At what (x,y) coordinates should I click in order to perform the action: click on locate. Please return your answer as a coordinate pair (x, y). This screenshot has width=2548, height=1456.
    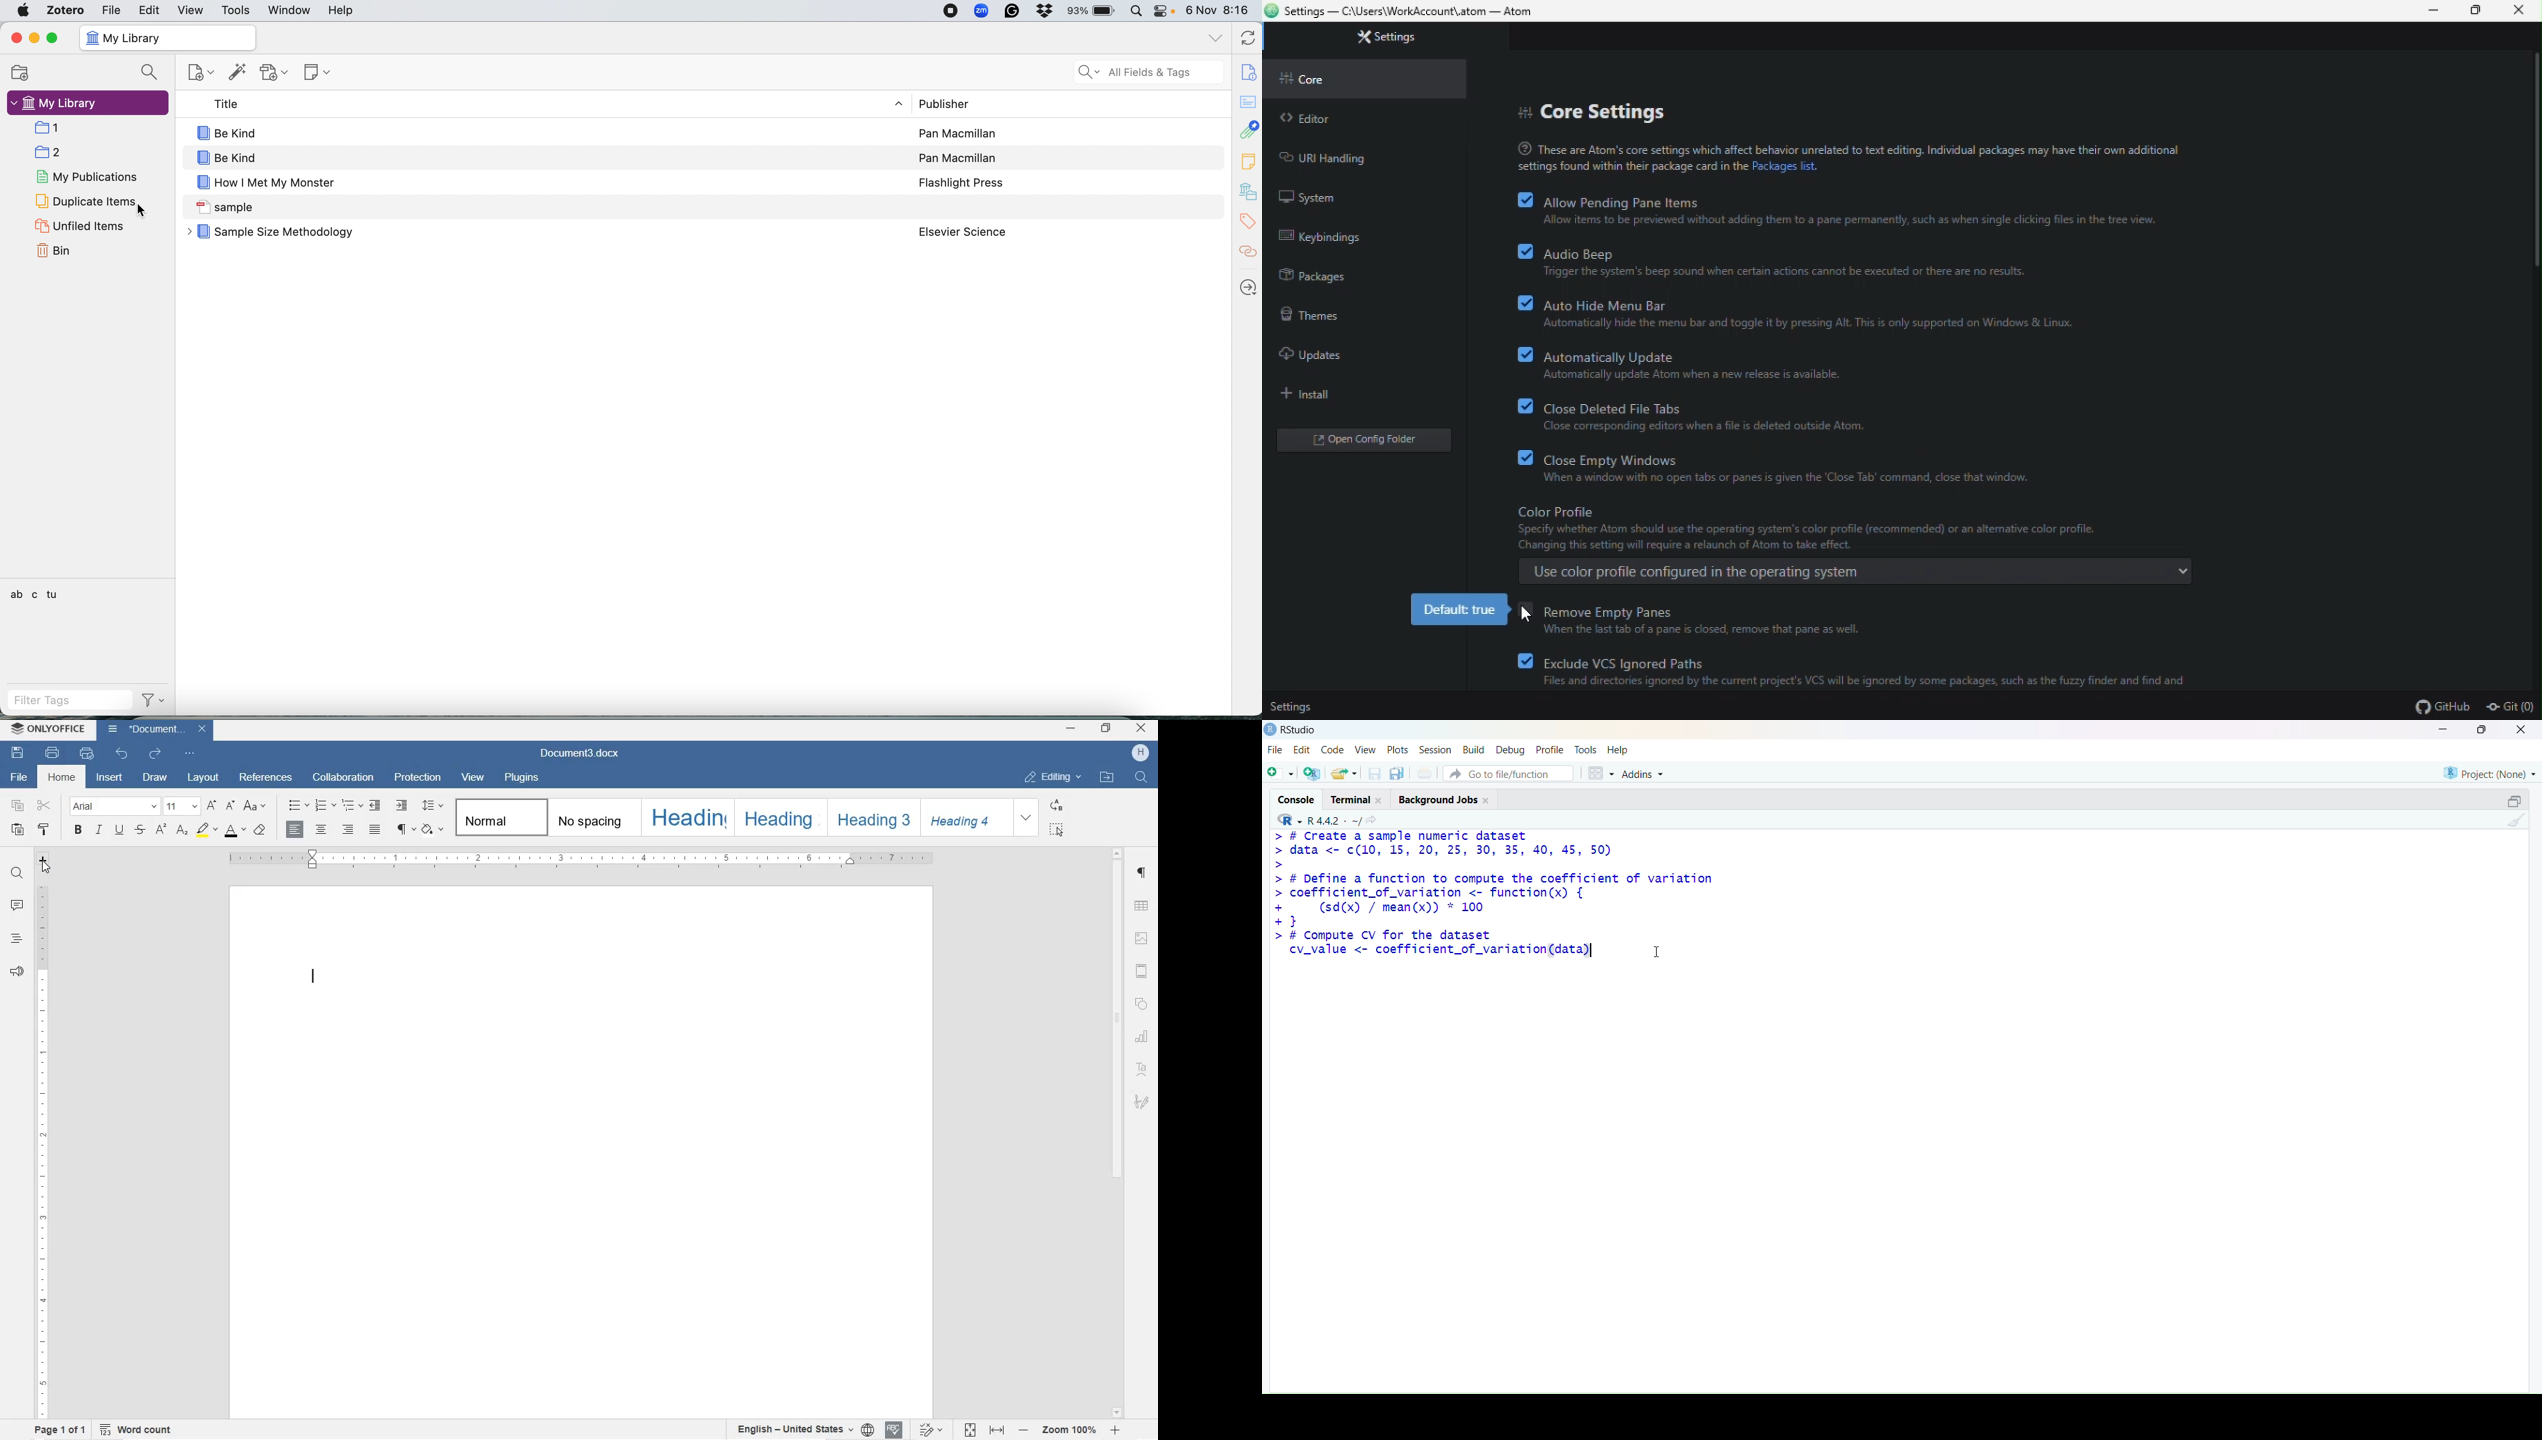
    Looking at the image, I should click on (1249, 284).